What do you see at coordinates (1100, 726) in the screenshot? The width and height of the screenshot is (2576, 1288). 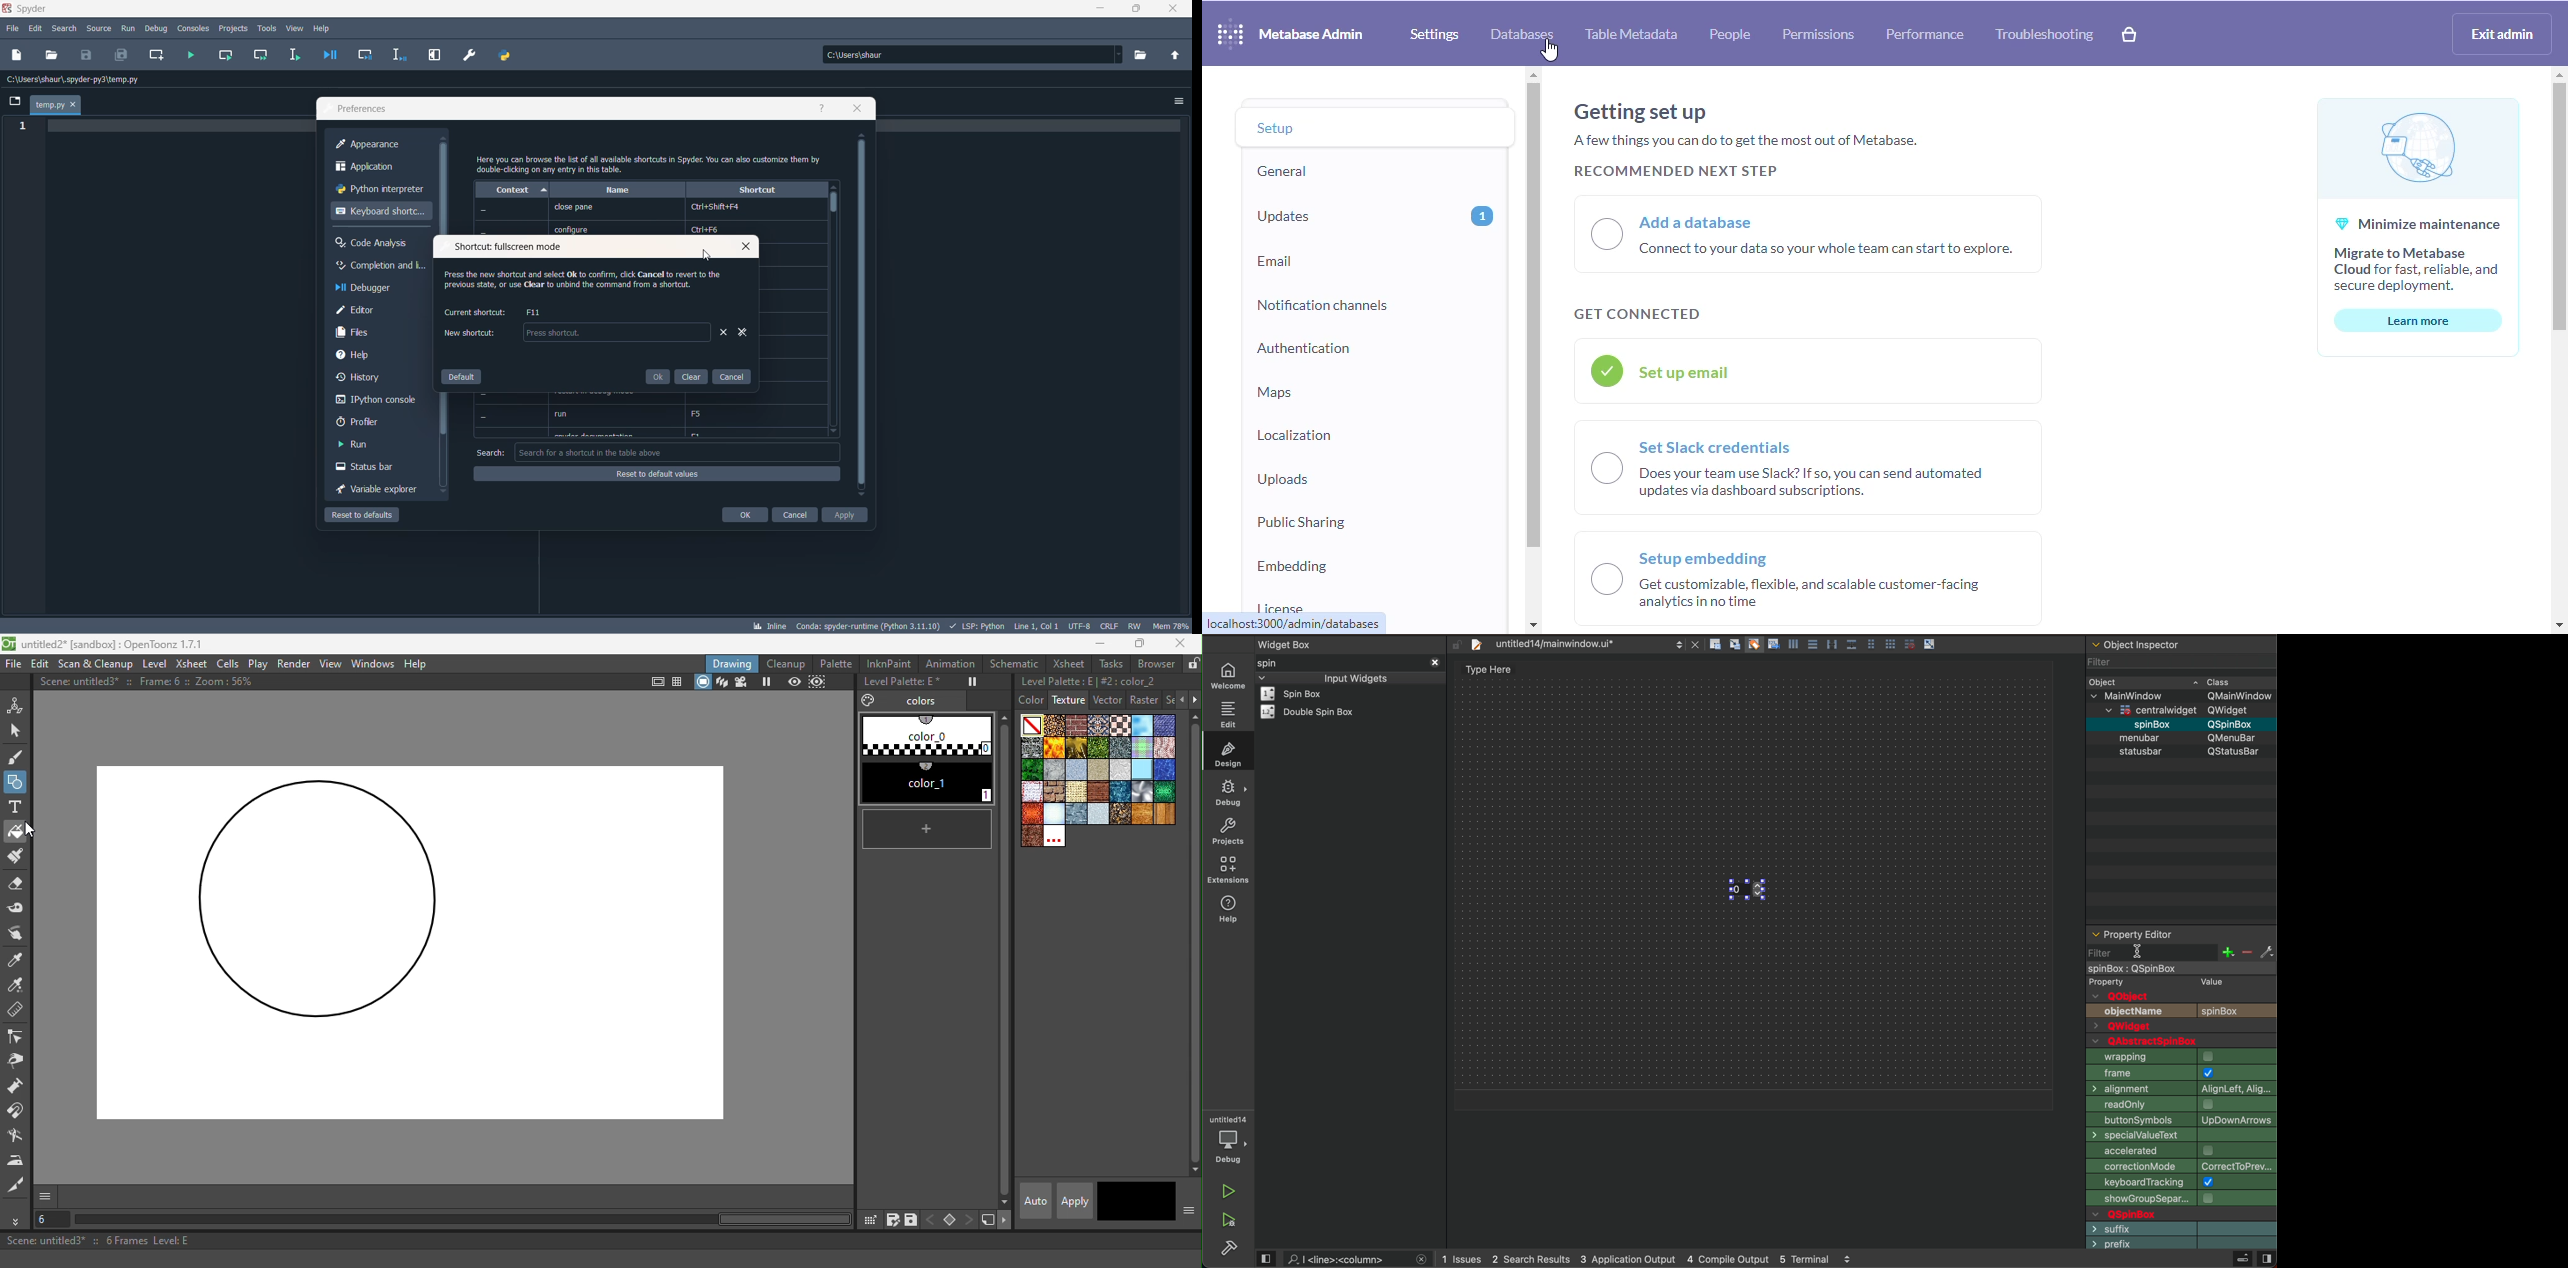 I see `Carpet.bmp` at bounding box center [1100, 726].